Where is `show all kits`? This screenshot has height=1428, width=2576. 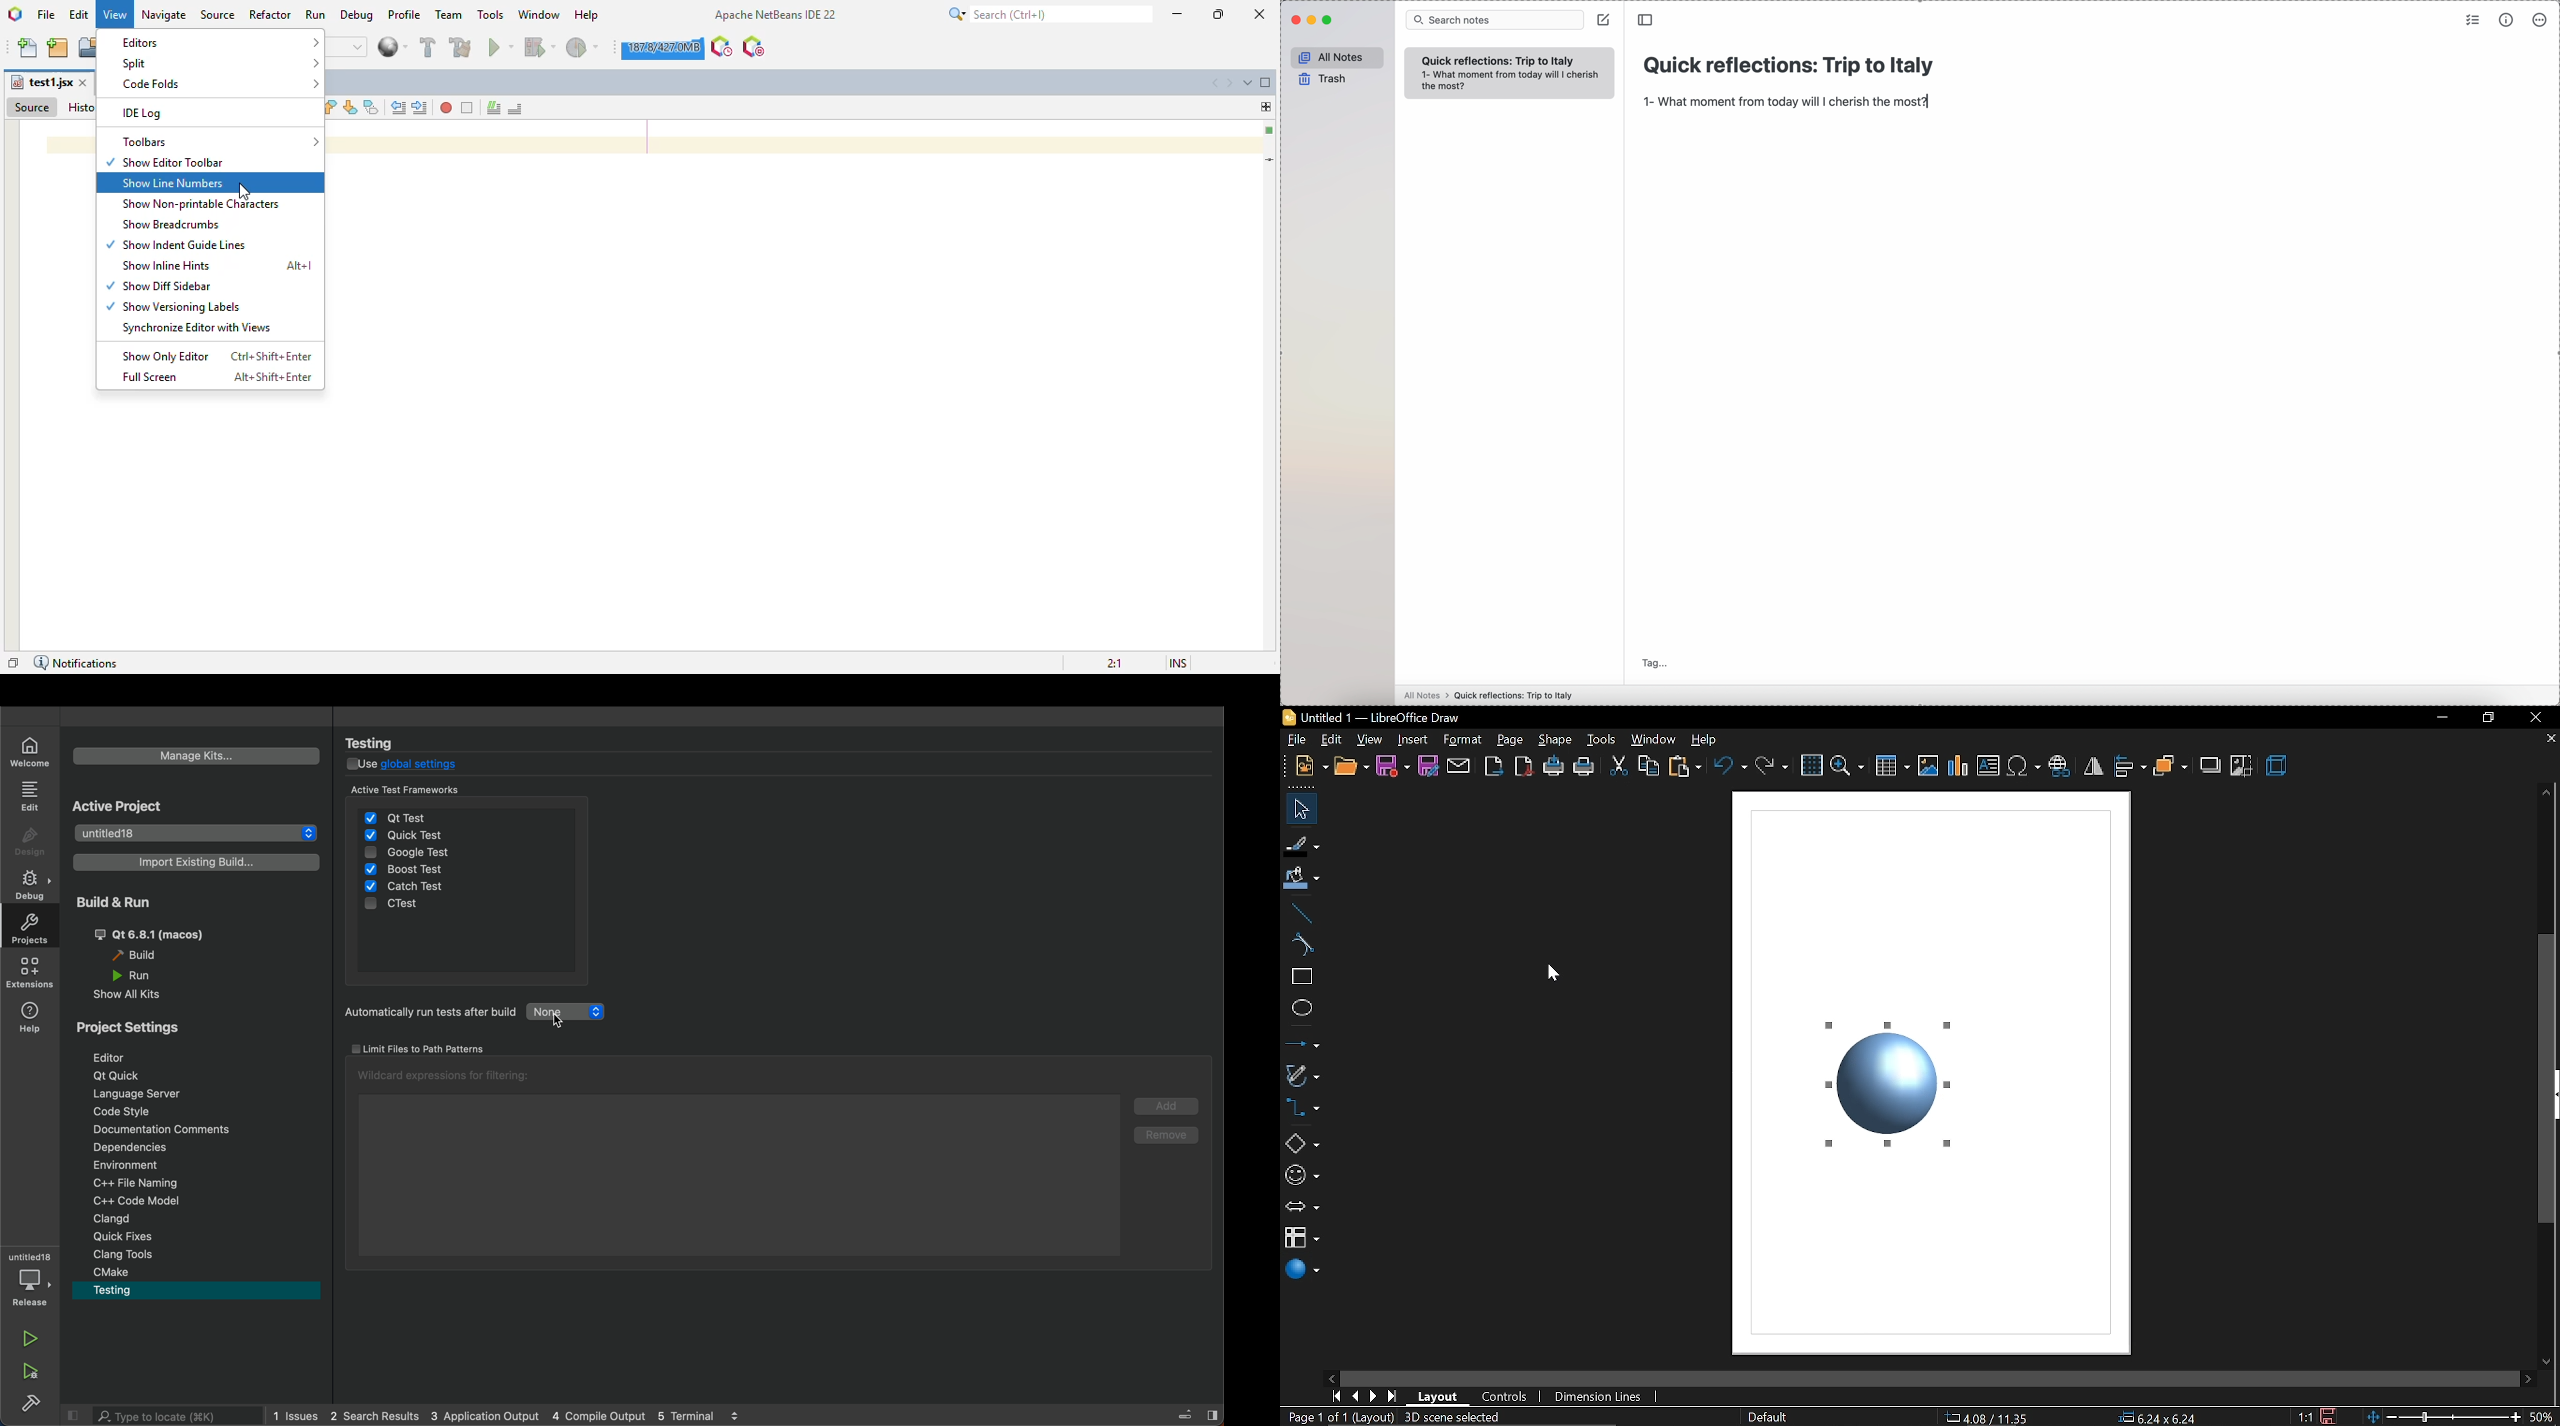 show all kits is located at coordinates (138, 995).